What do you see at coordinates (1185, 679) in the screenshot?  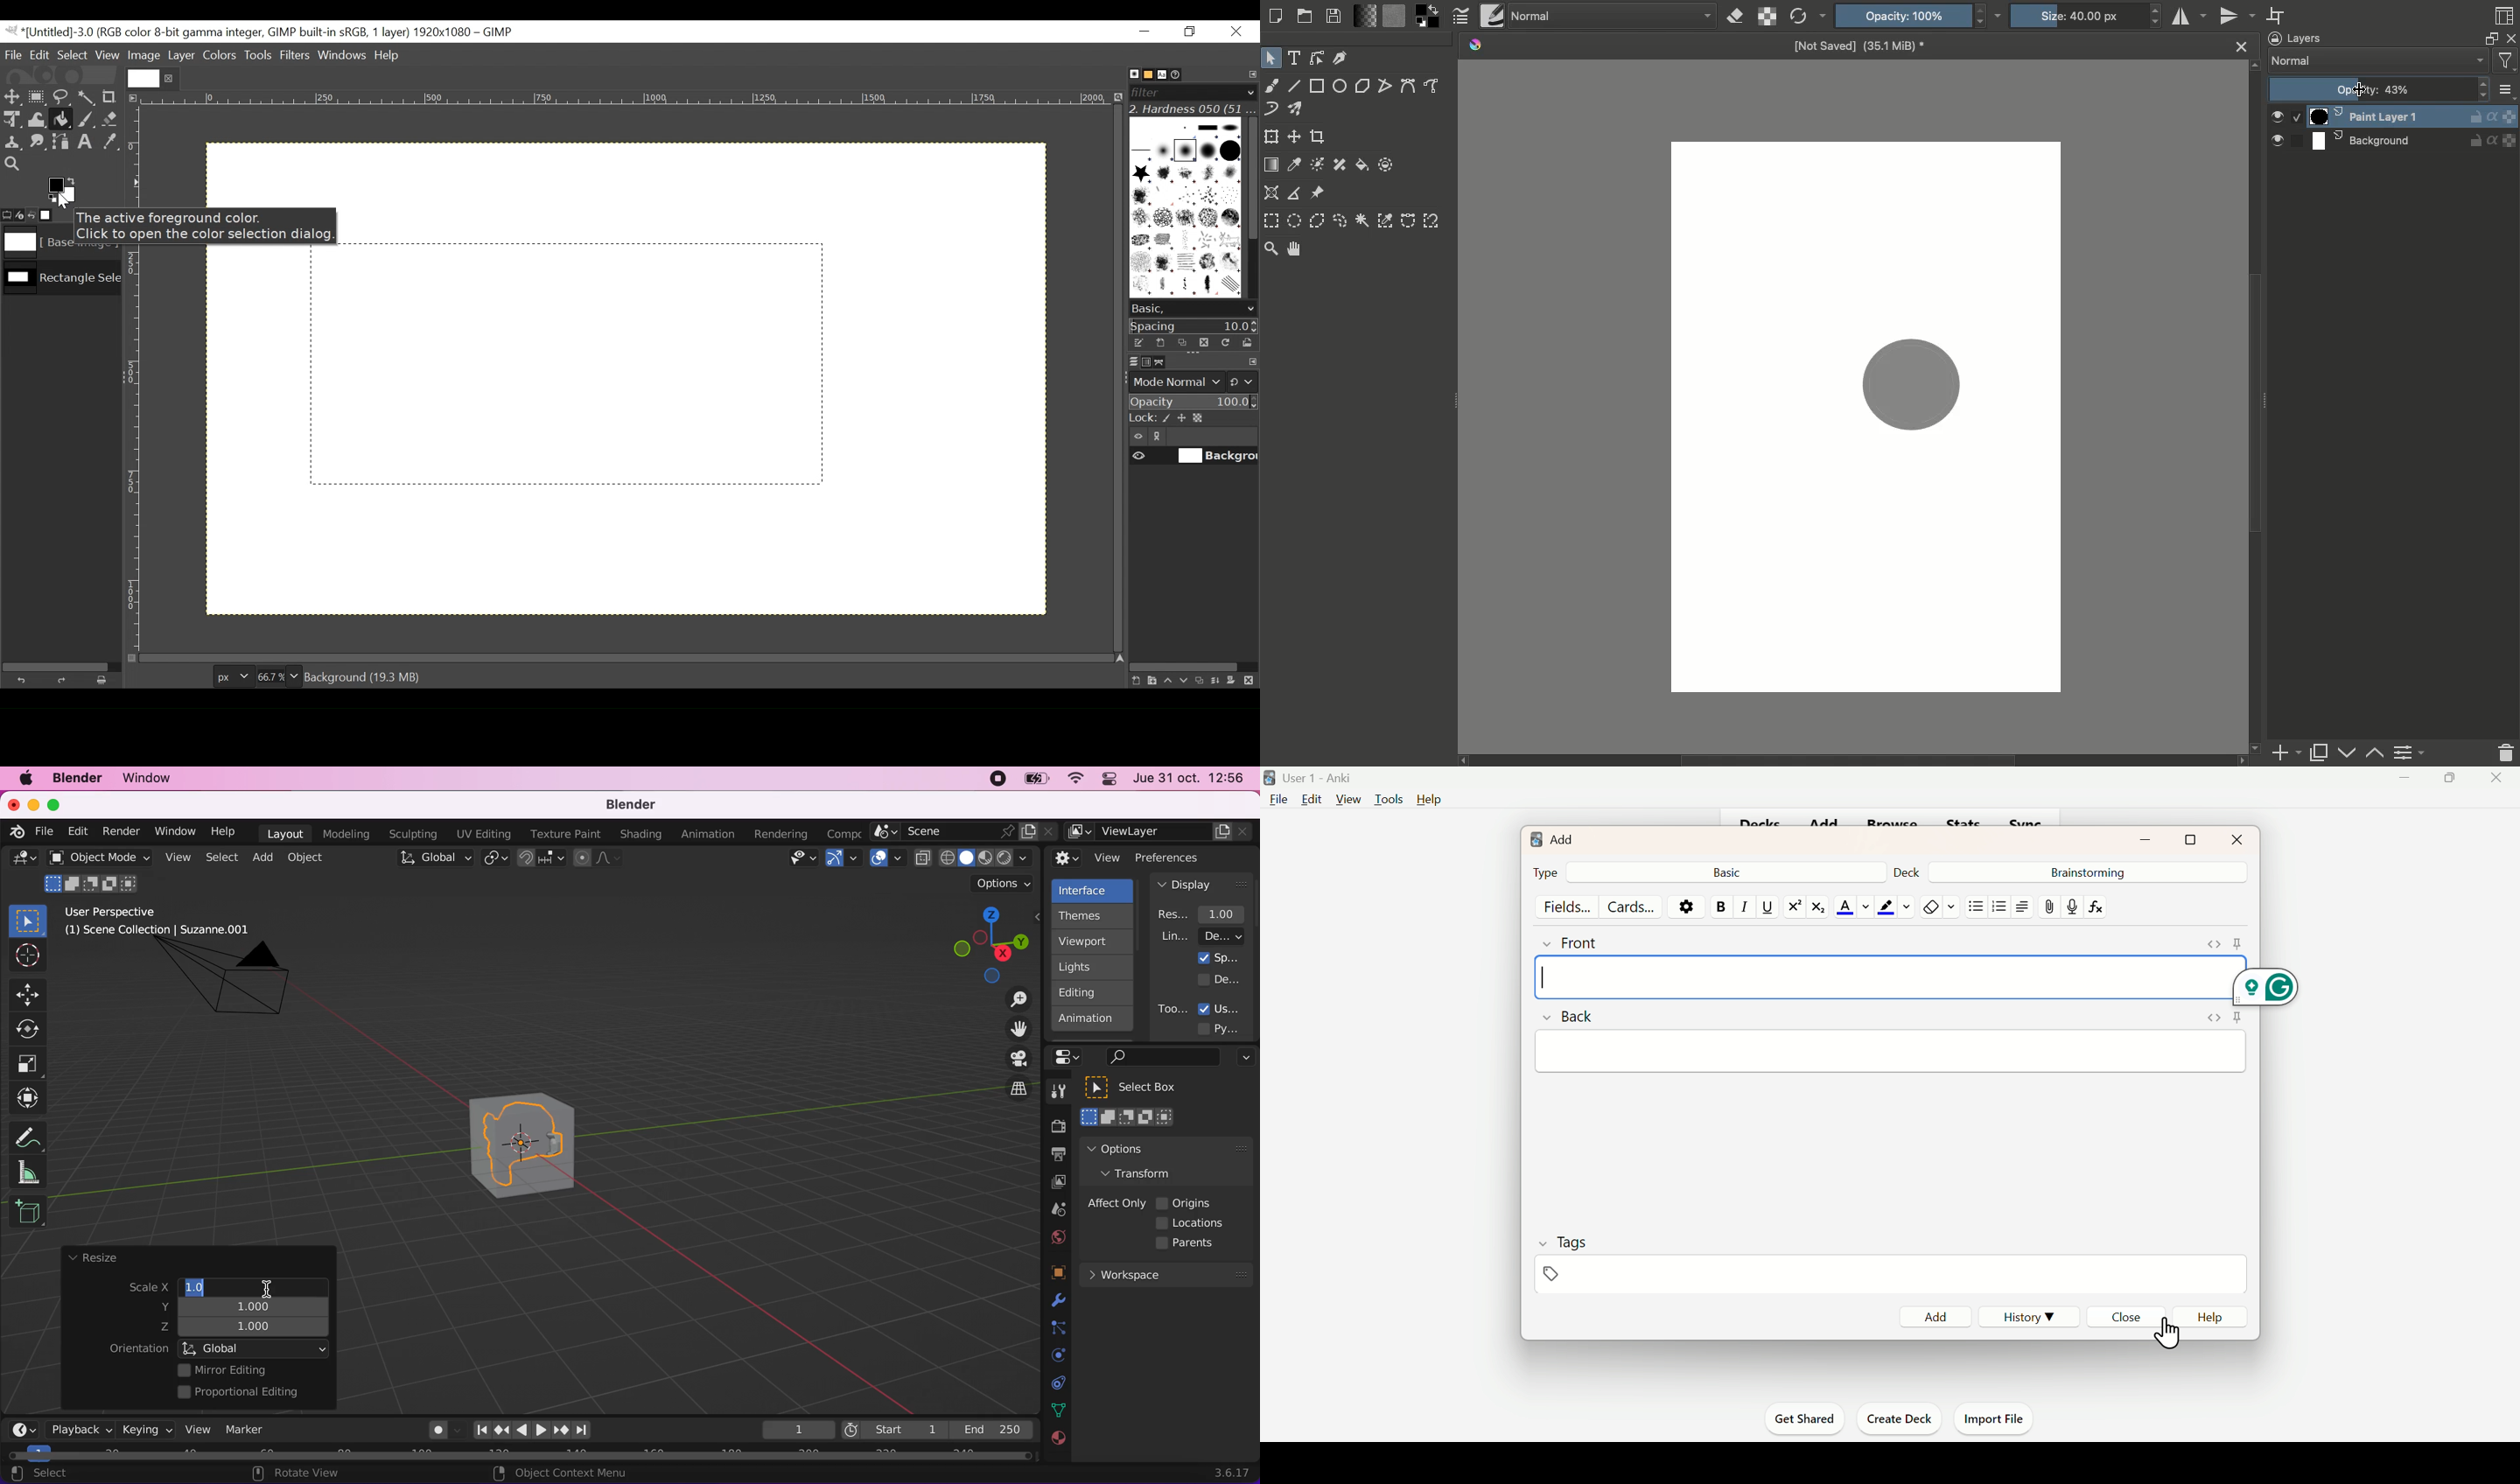 I see `Lower the layer` at bounding box center [1185, 679].